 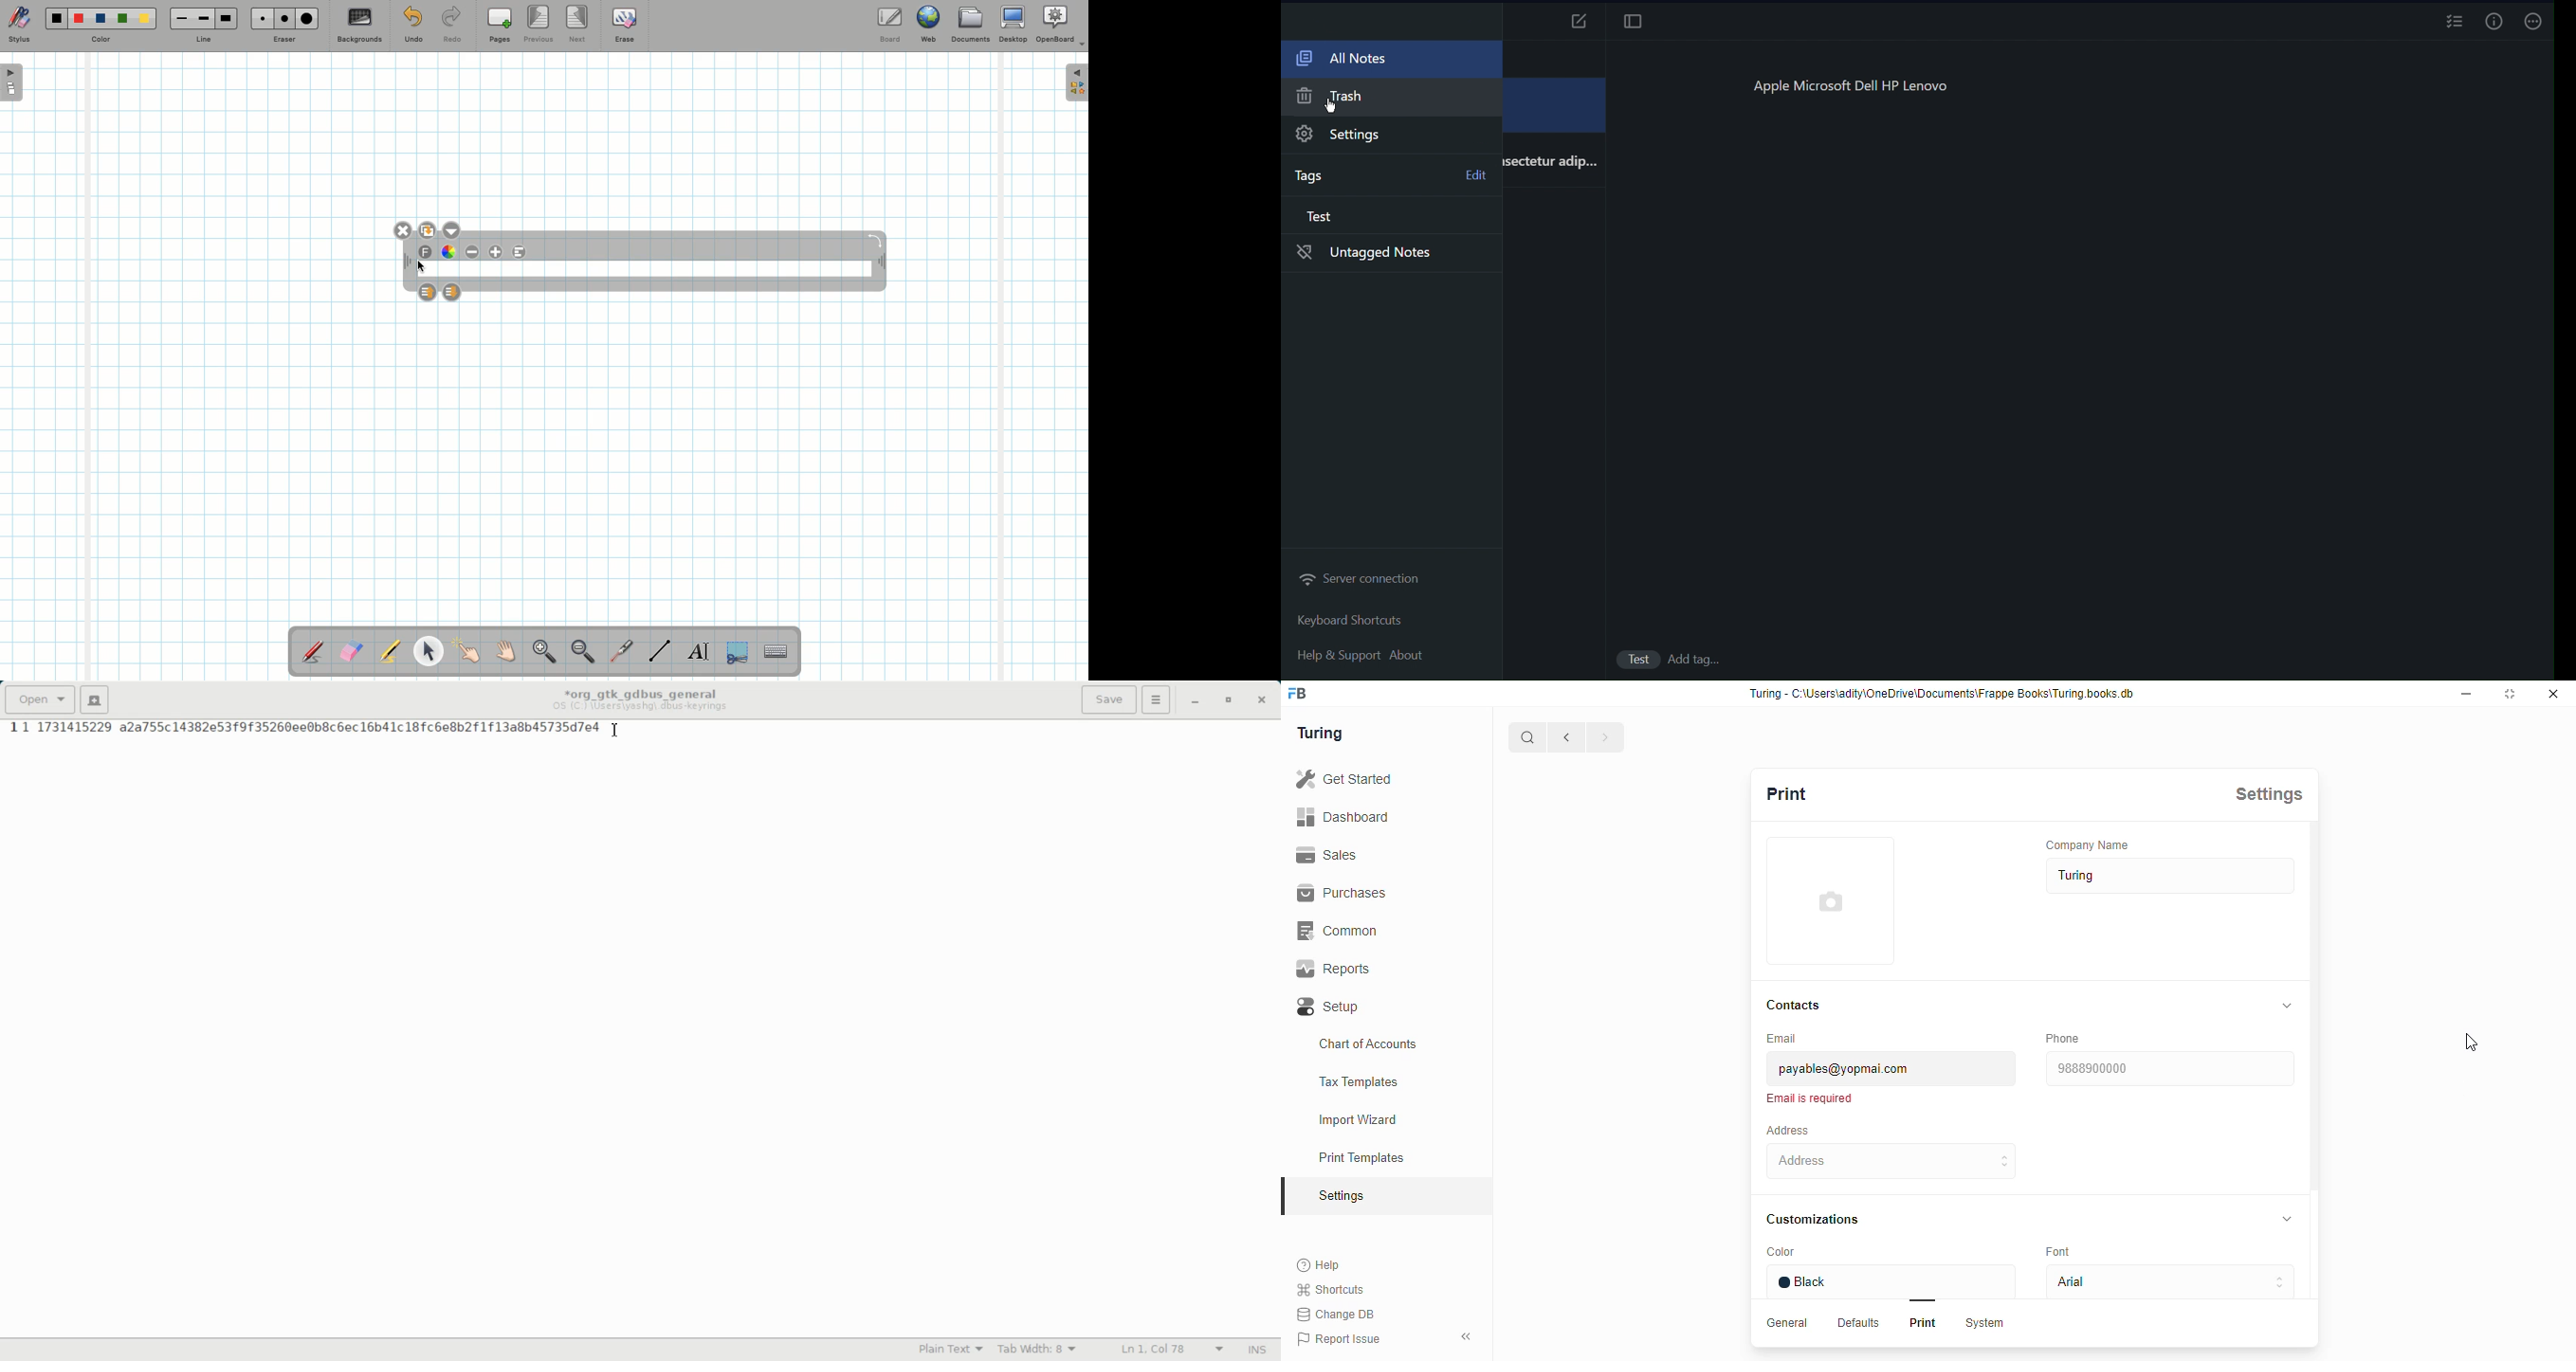 I want to click on 9838900000, so click(x=2171, y=1068).